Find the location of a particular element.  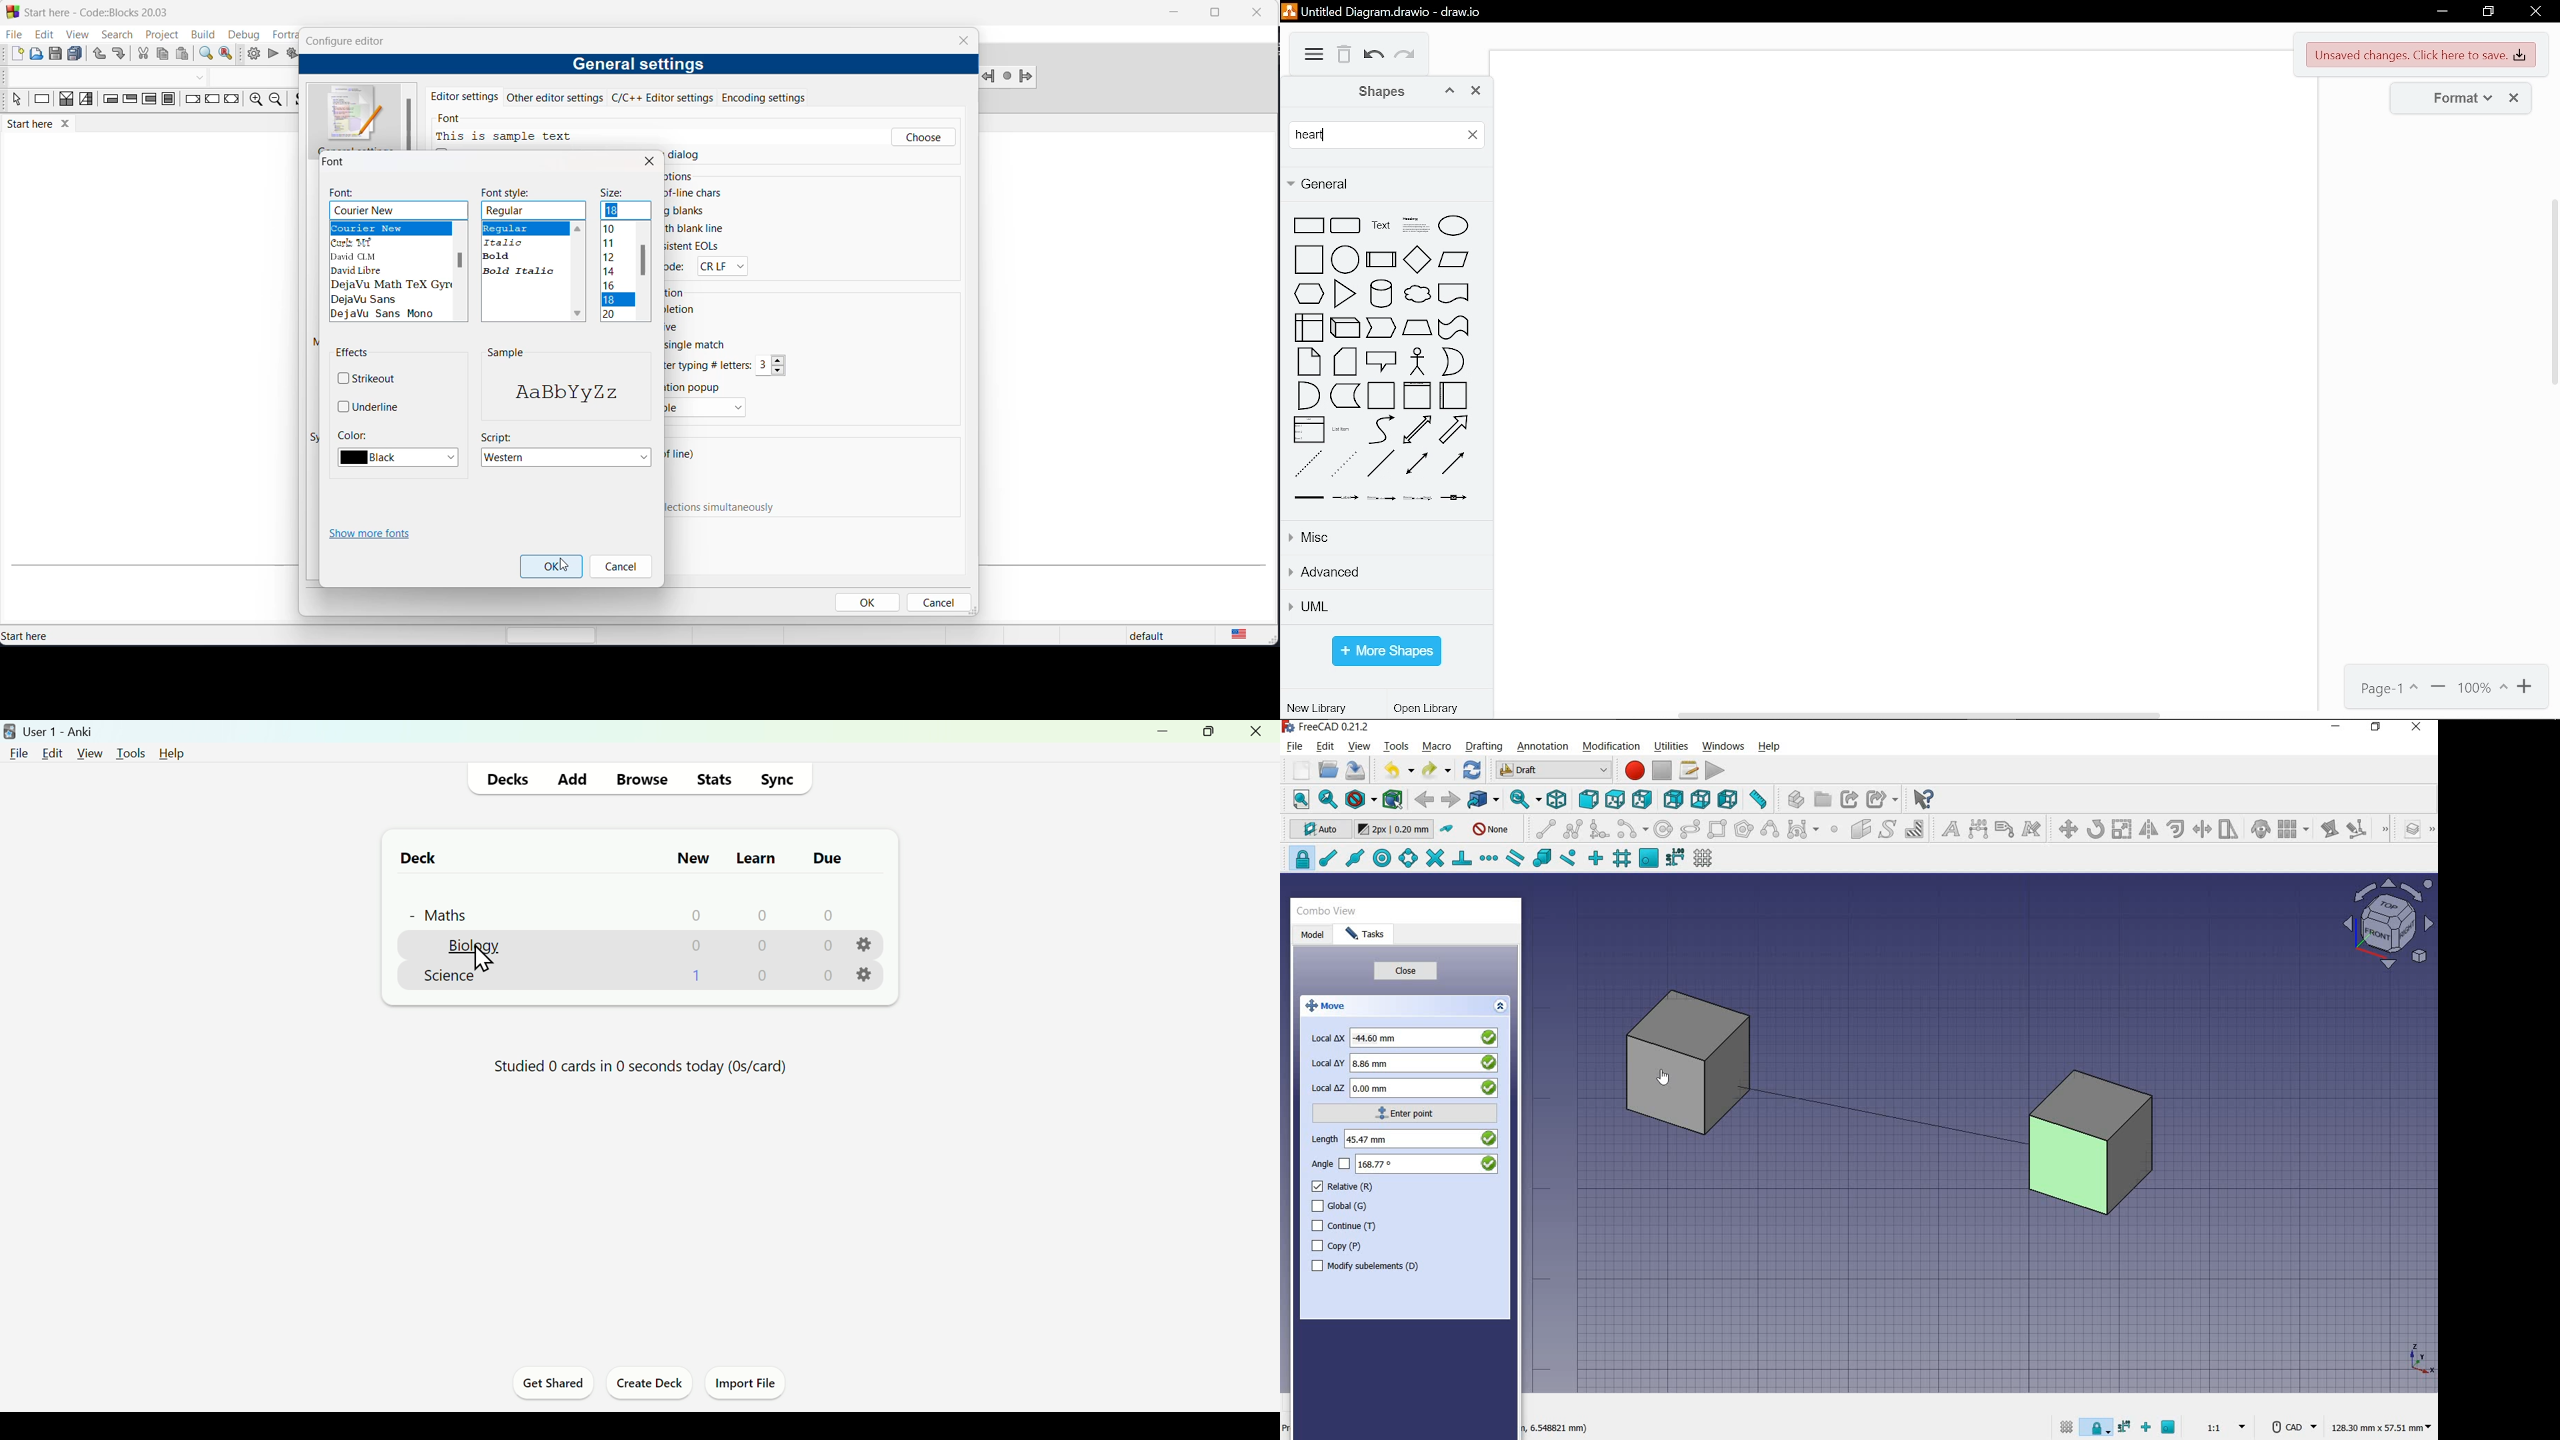

left is located at coordinates (1730, 800).